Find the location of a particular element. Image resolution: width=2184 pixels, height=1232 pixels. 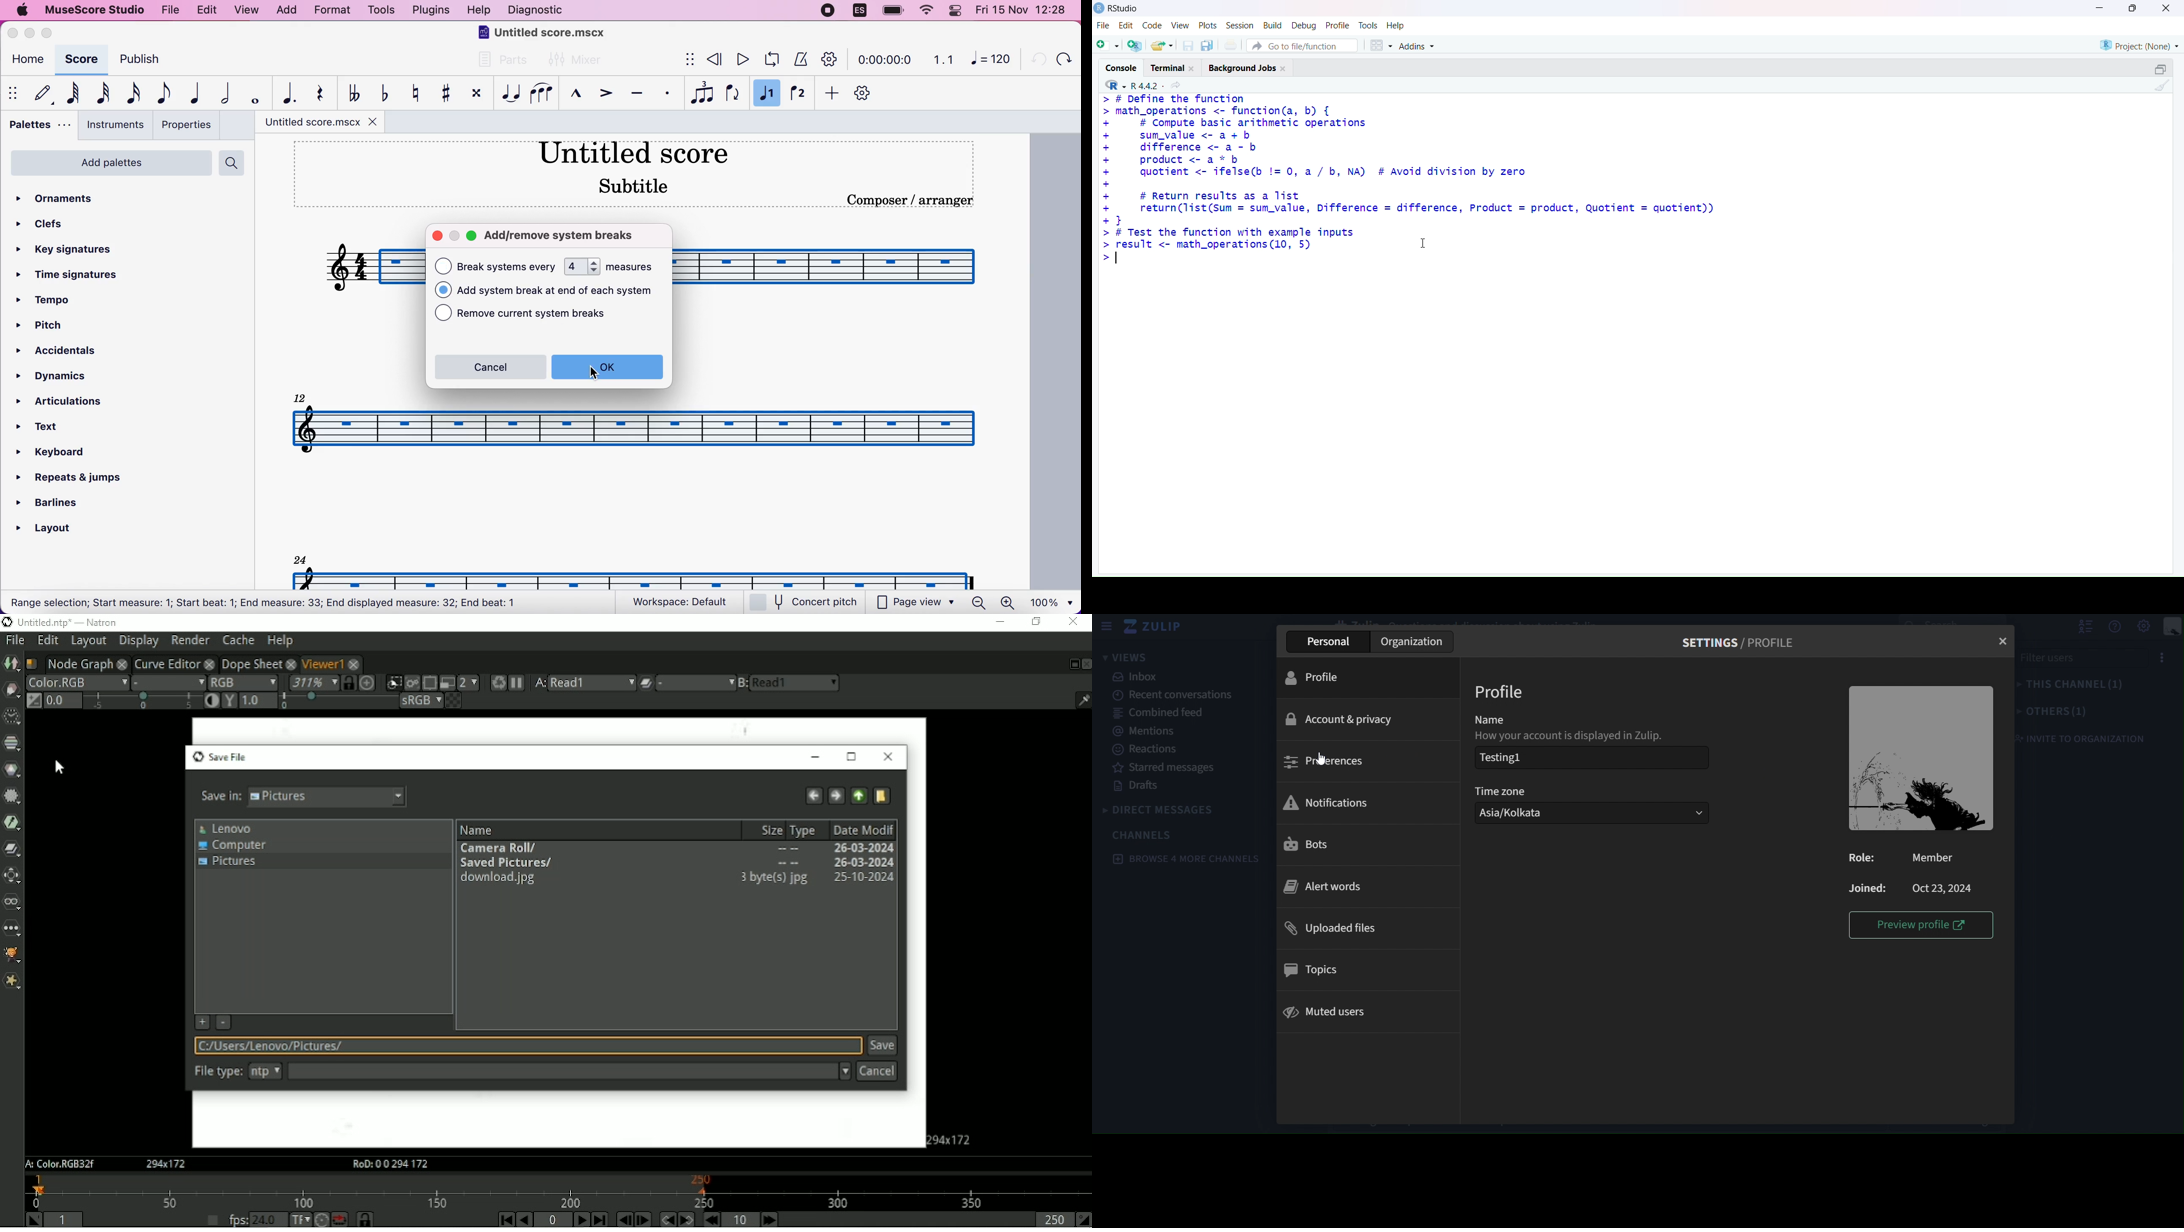

Plots is located at coordinates (1206, 25).